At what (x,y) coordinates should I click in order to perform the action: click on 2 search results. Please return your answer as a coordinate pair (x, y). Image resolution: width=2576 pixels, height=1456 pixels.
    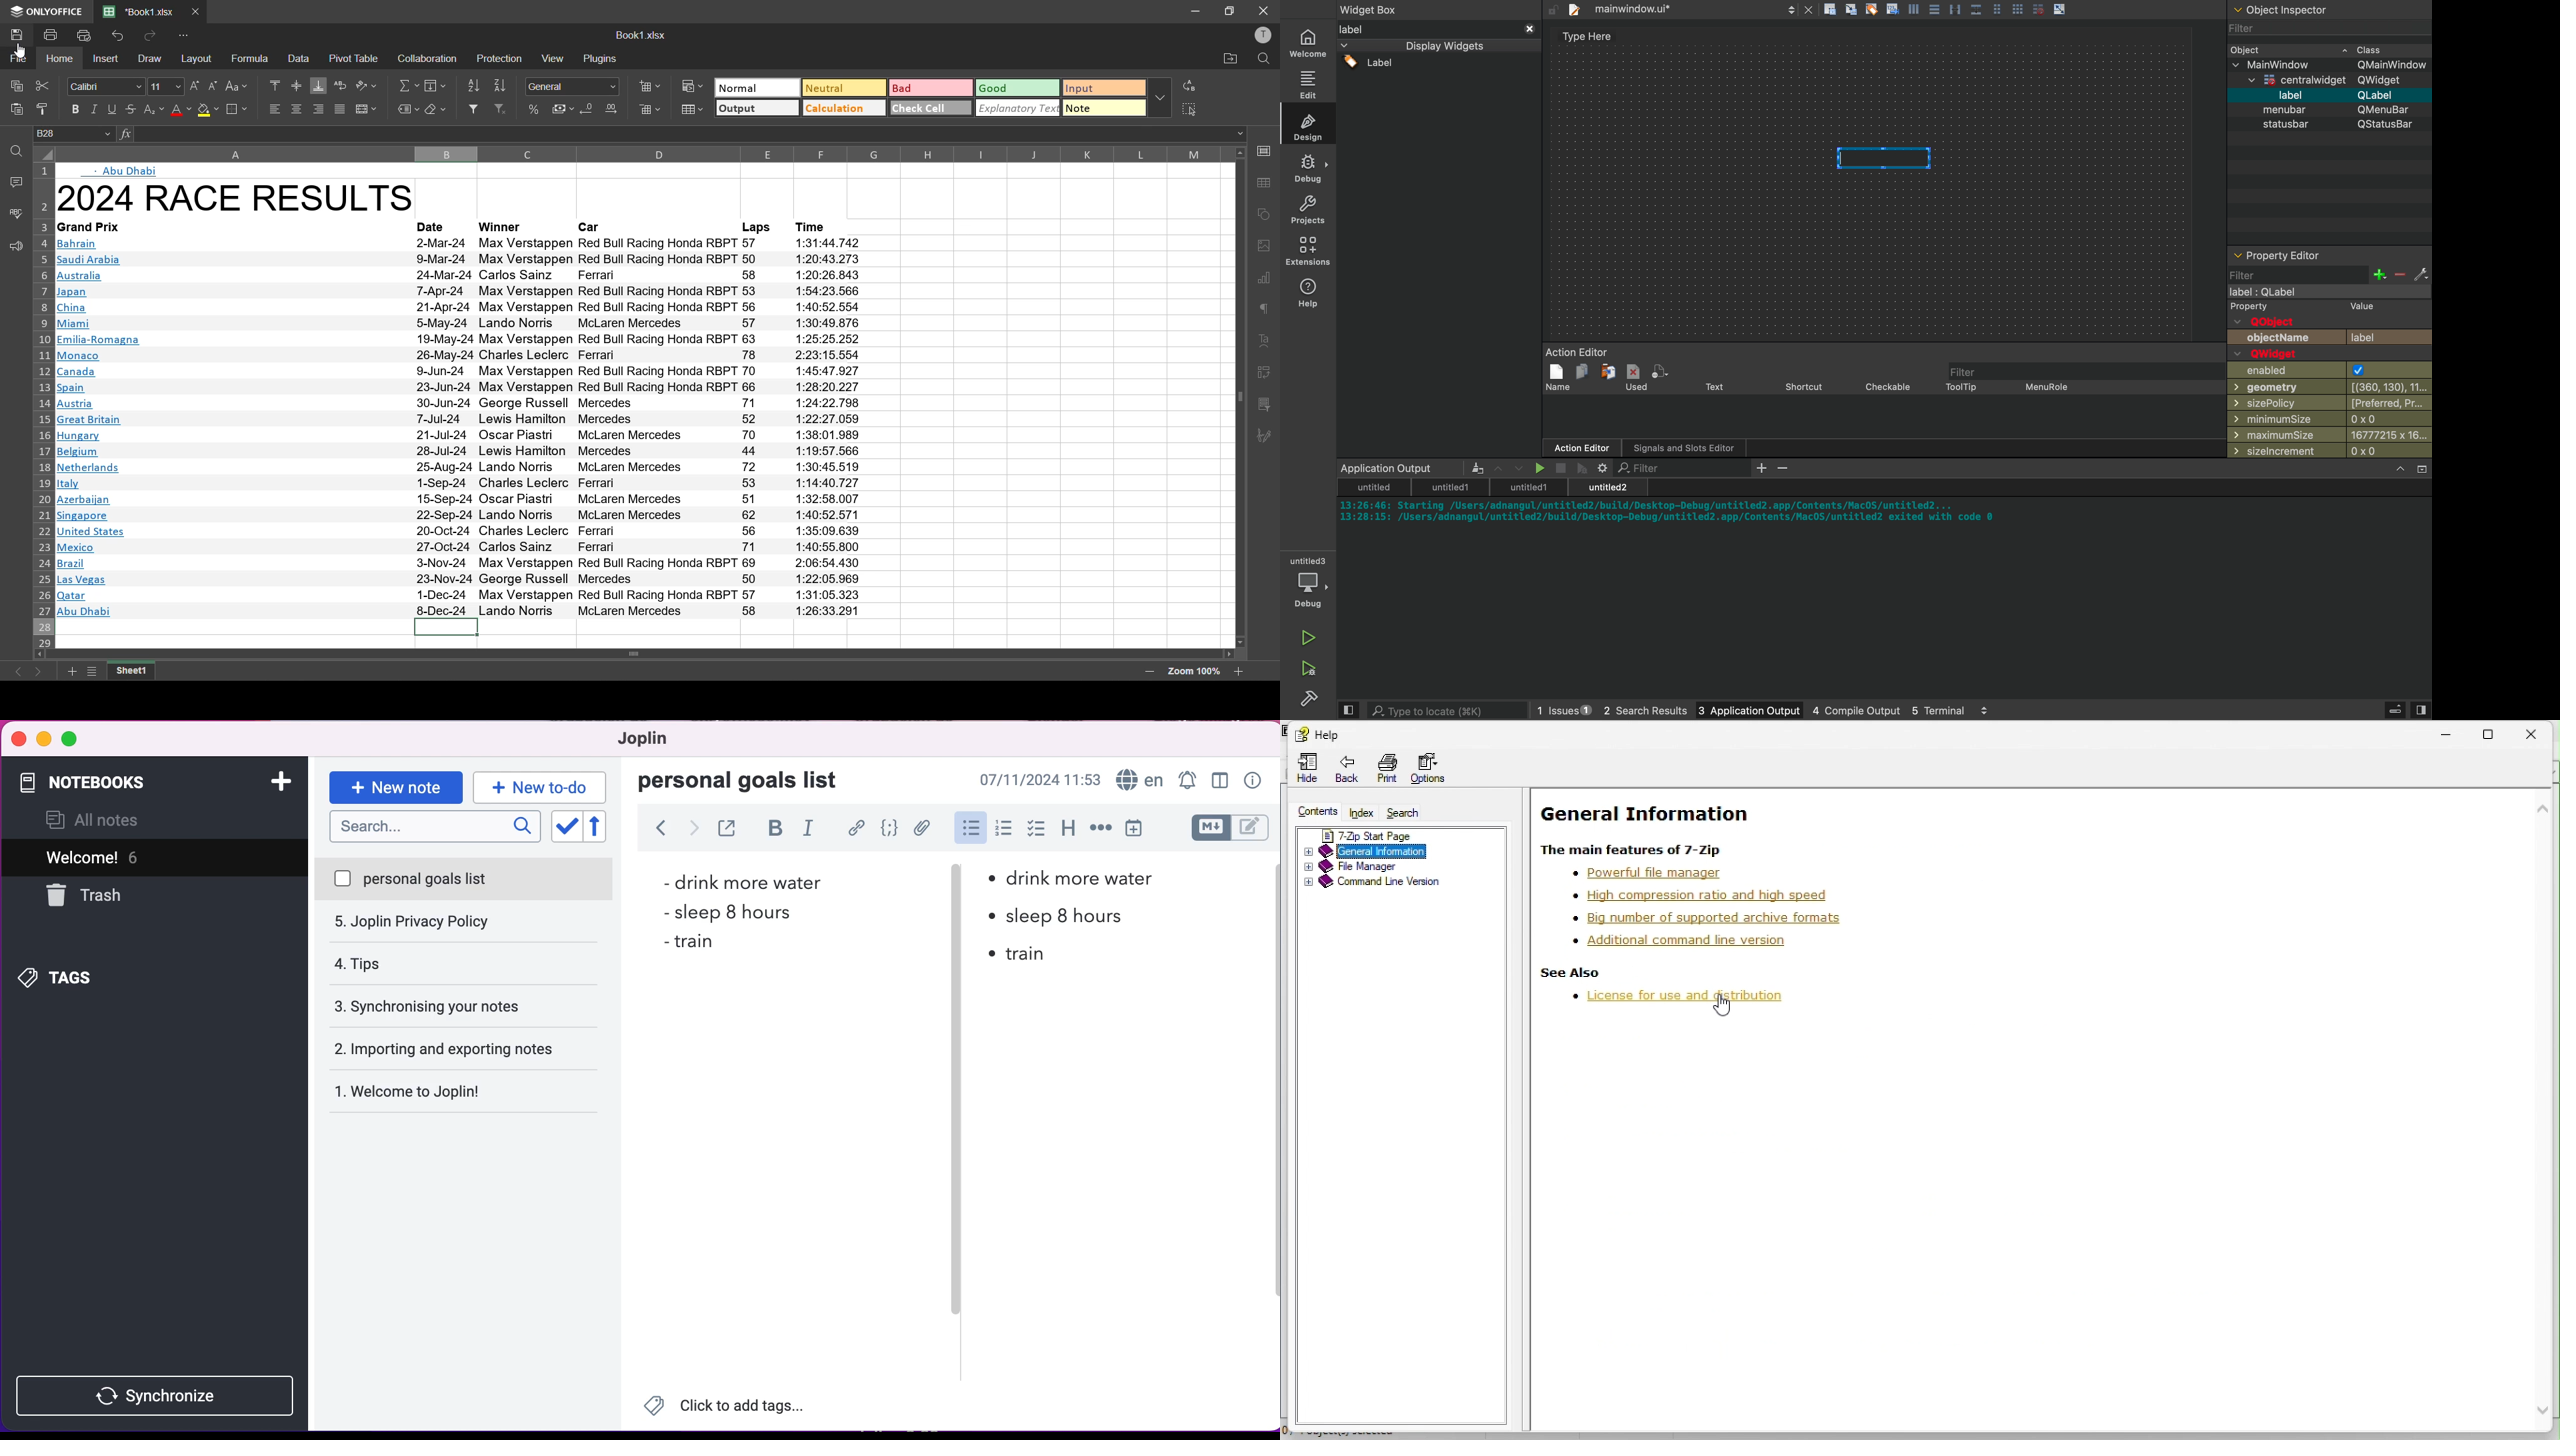
    Looking at the image, I should click on (1634, 711).